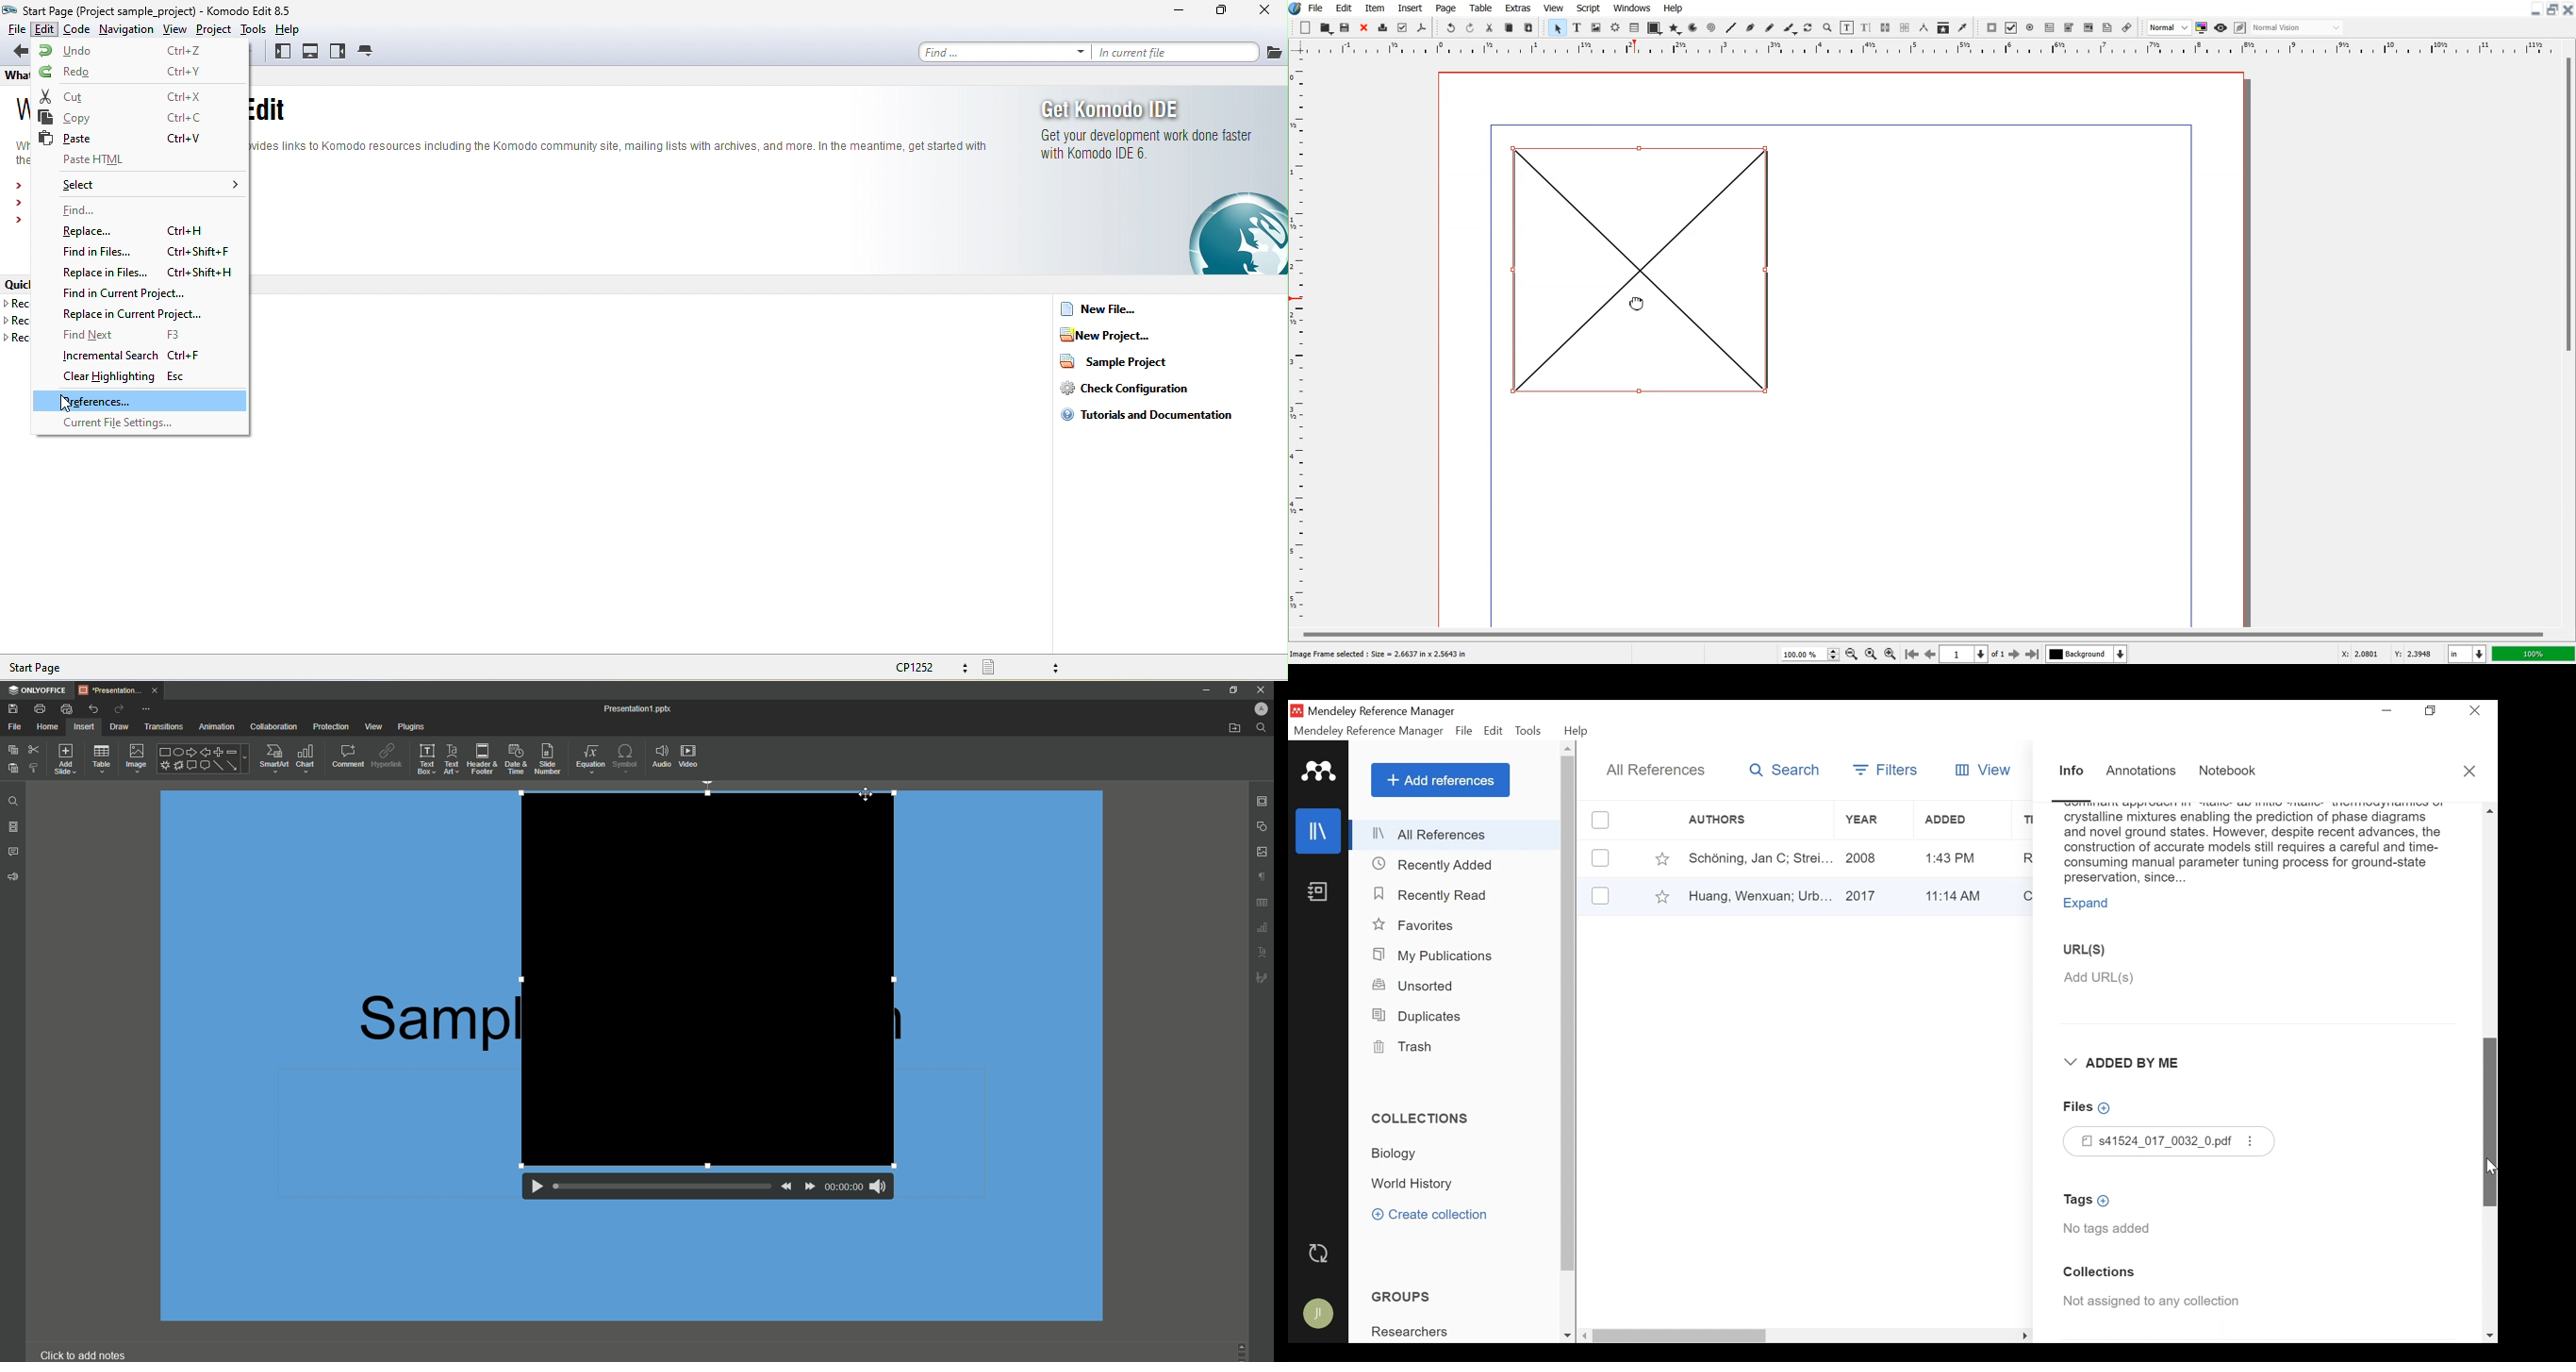 The image size is (2576, 1372). Describe the element at coordinates (149, 709) in the screenshot. I see `More Options` at that location.